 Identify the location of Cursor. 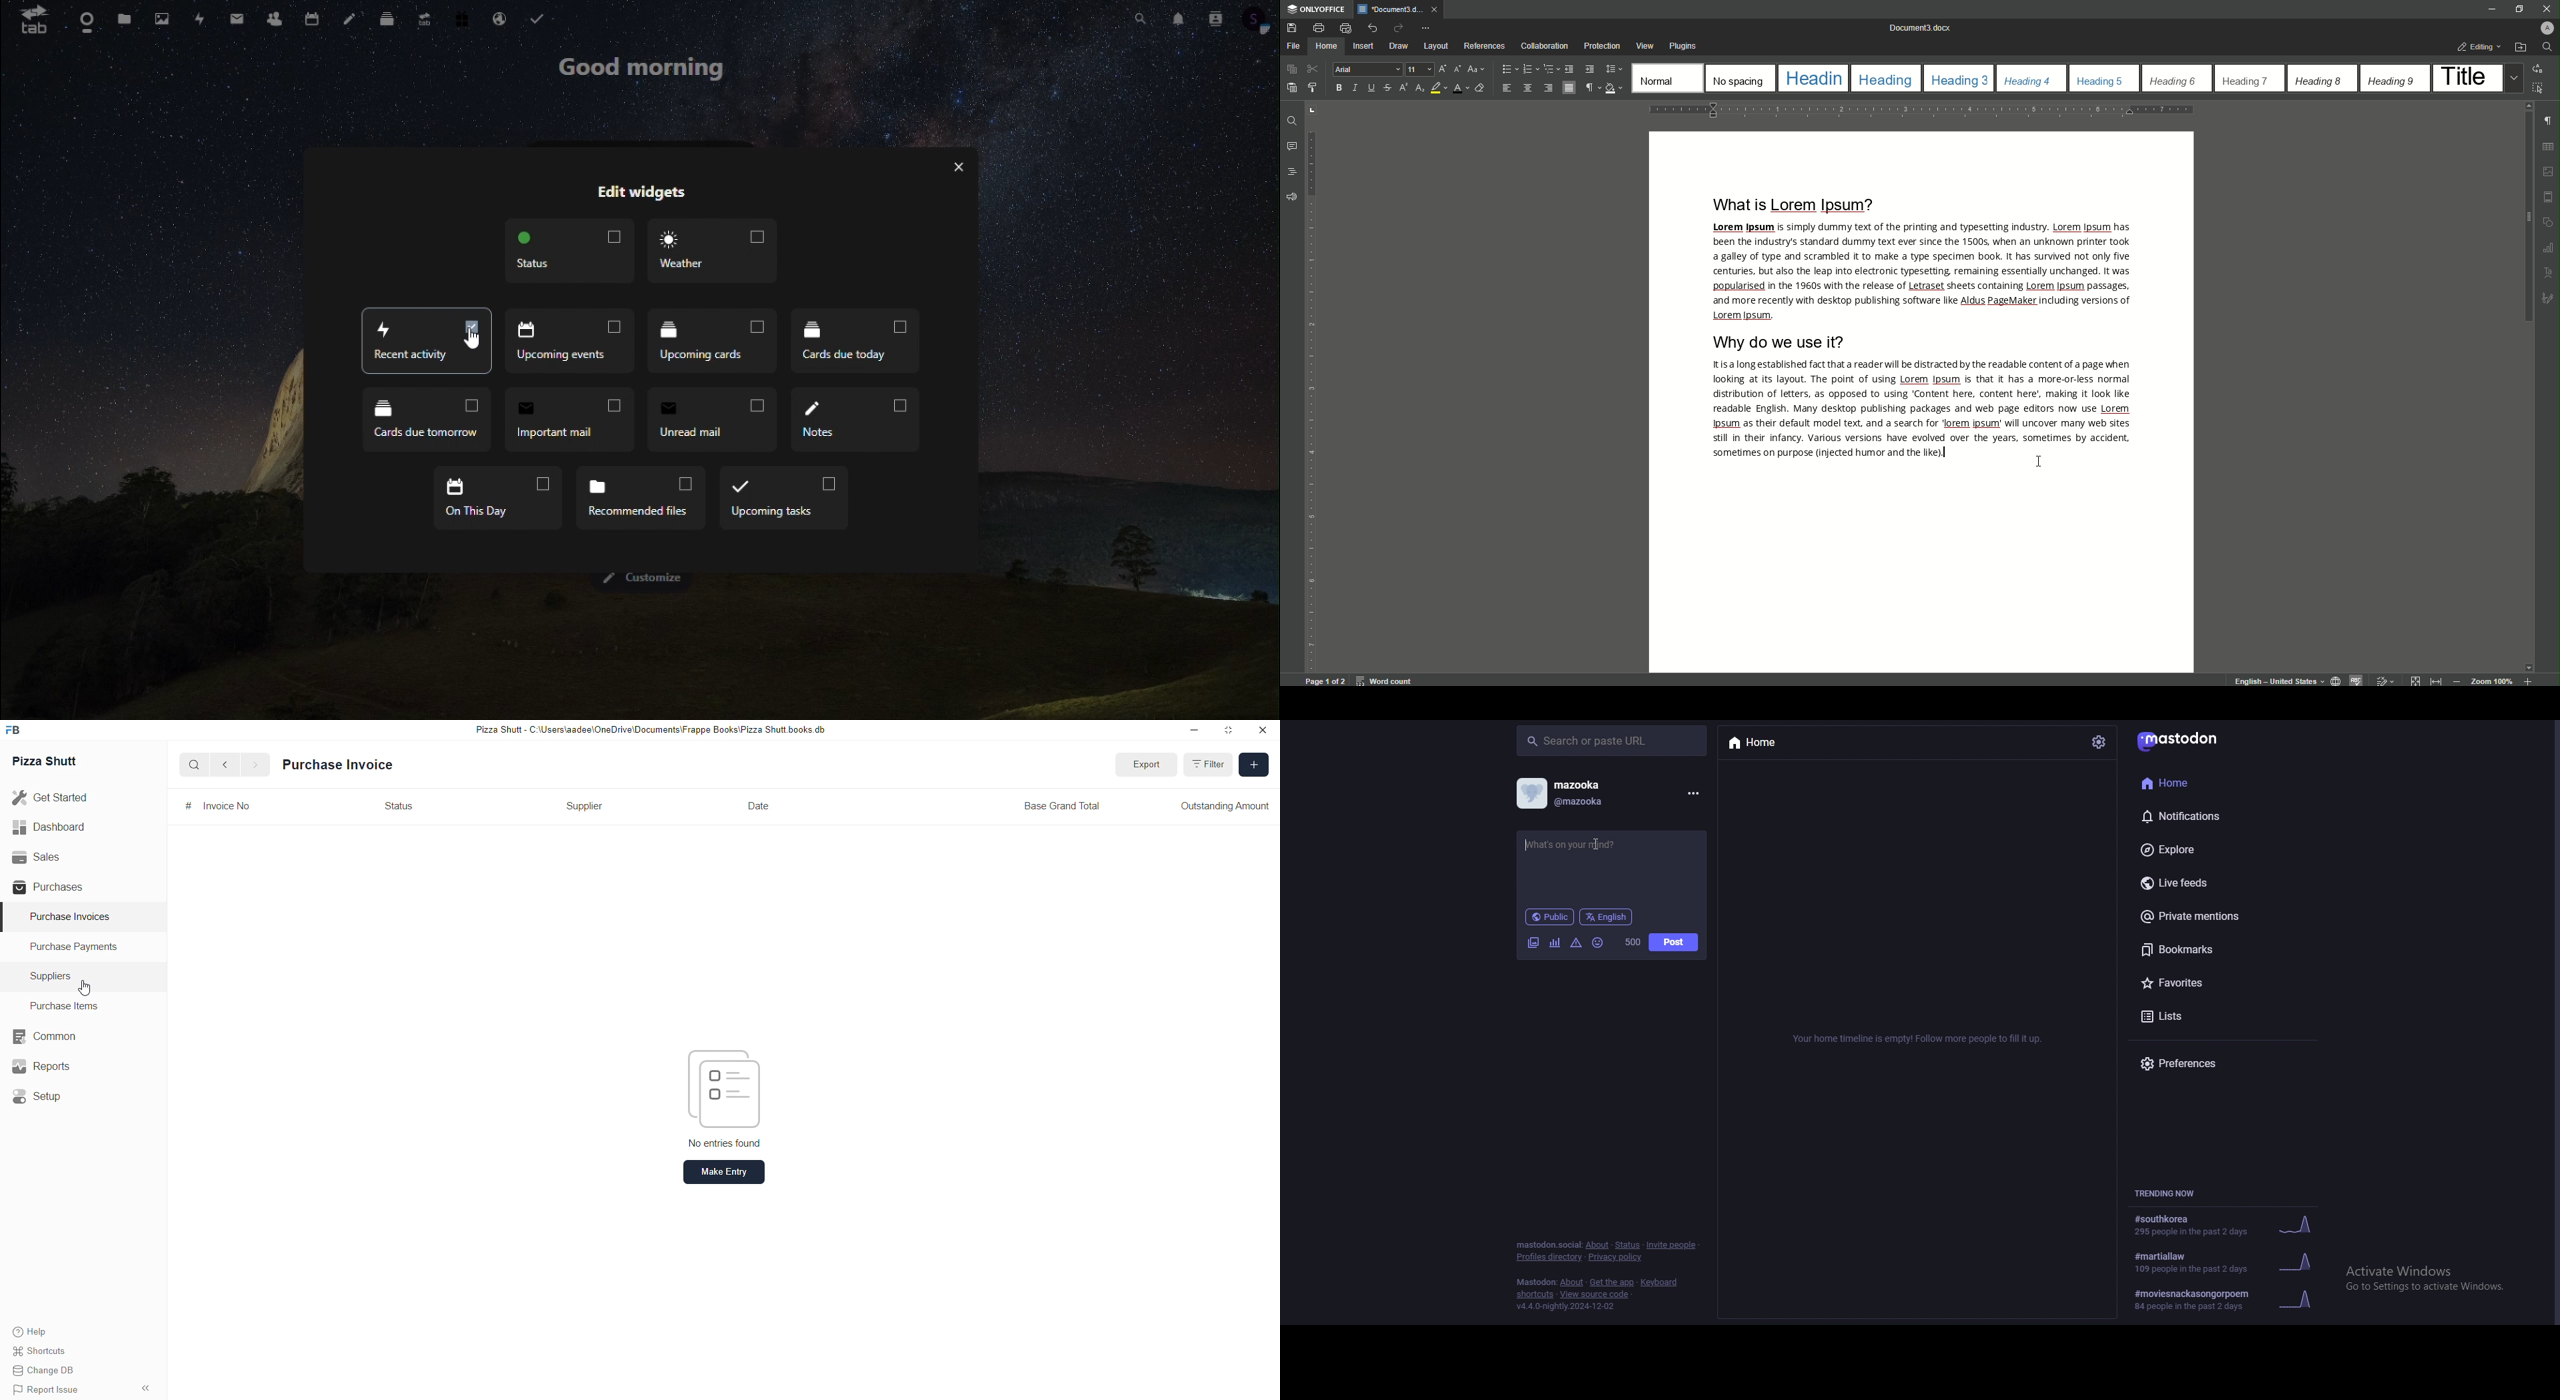
(2039, 460).